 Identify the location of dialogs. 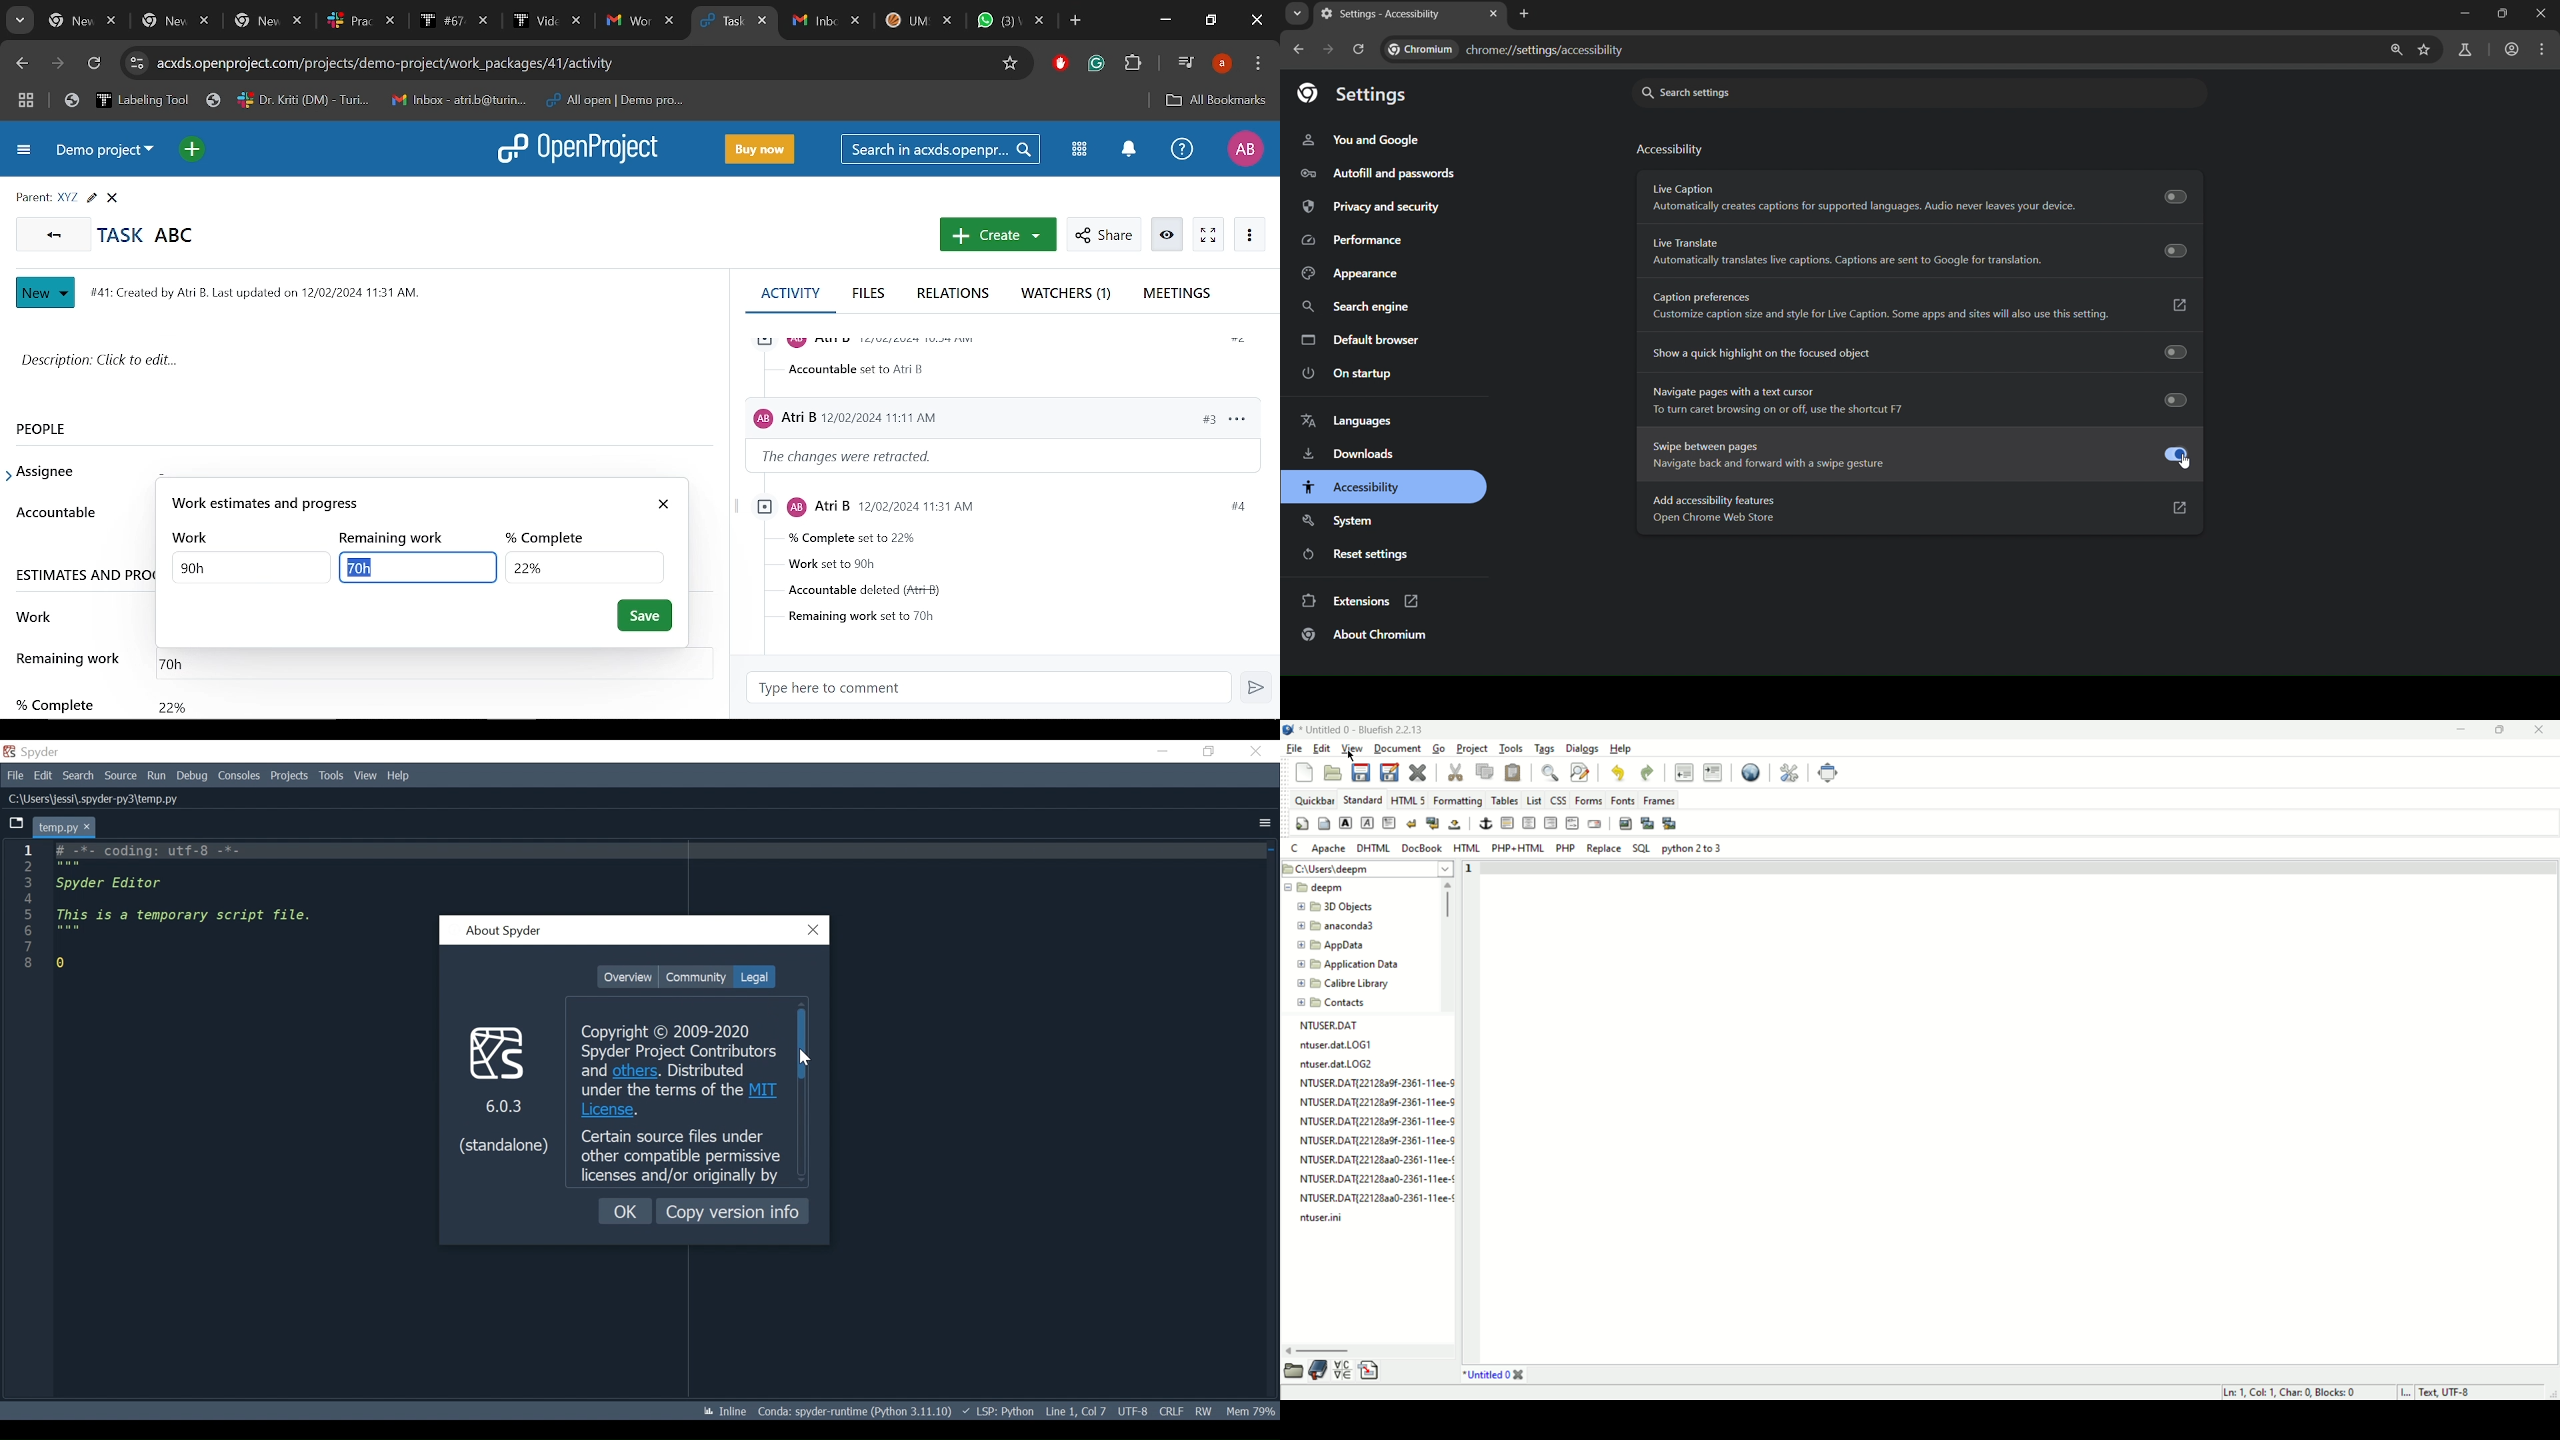
(1581, 748).